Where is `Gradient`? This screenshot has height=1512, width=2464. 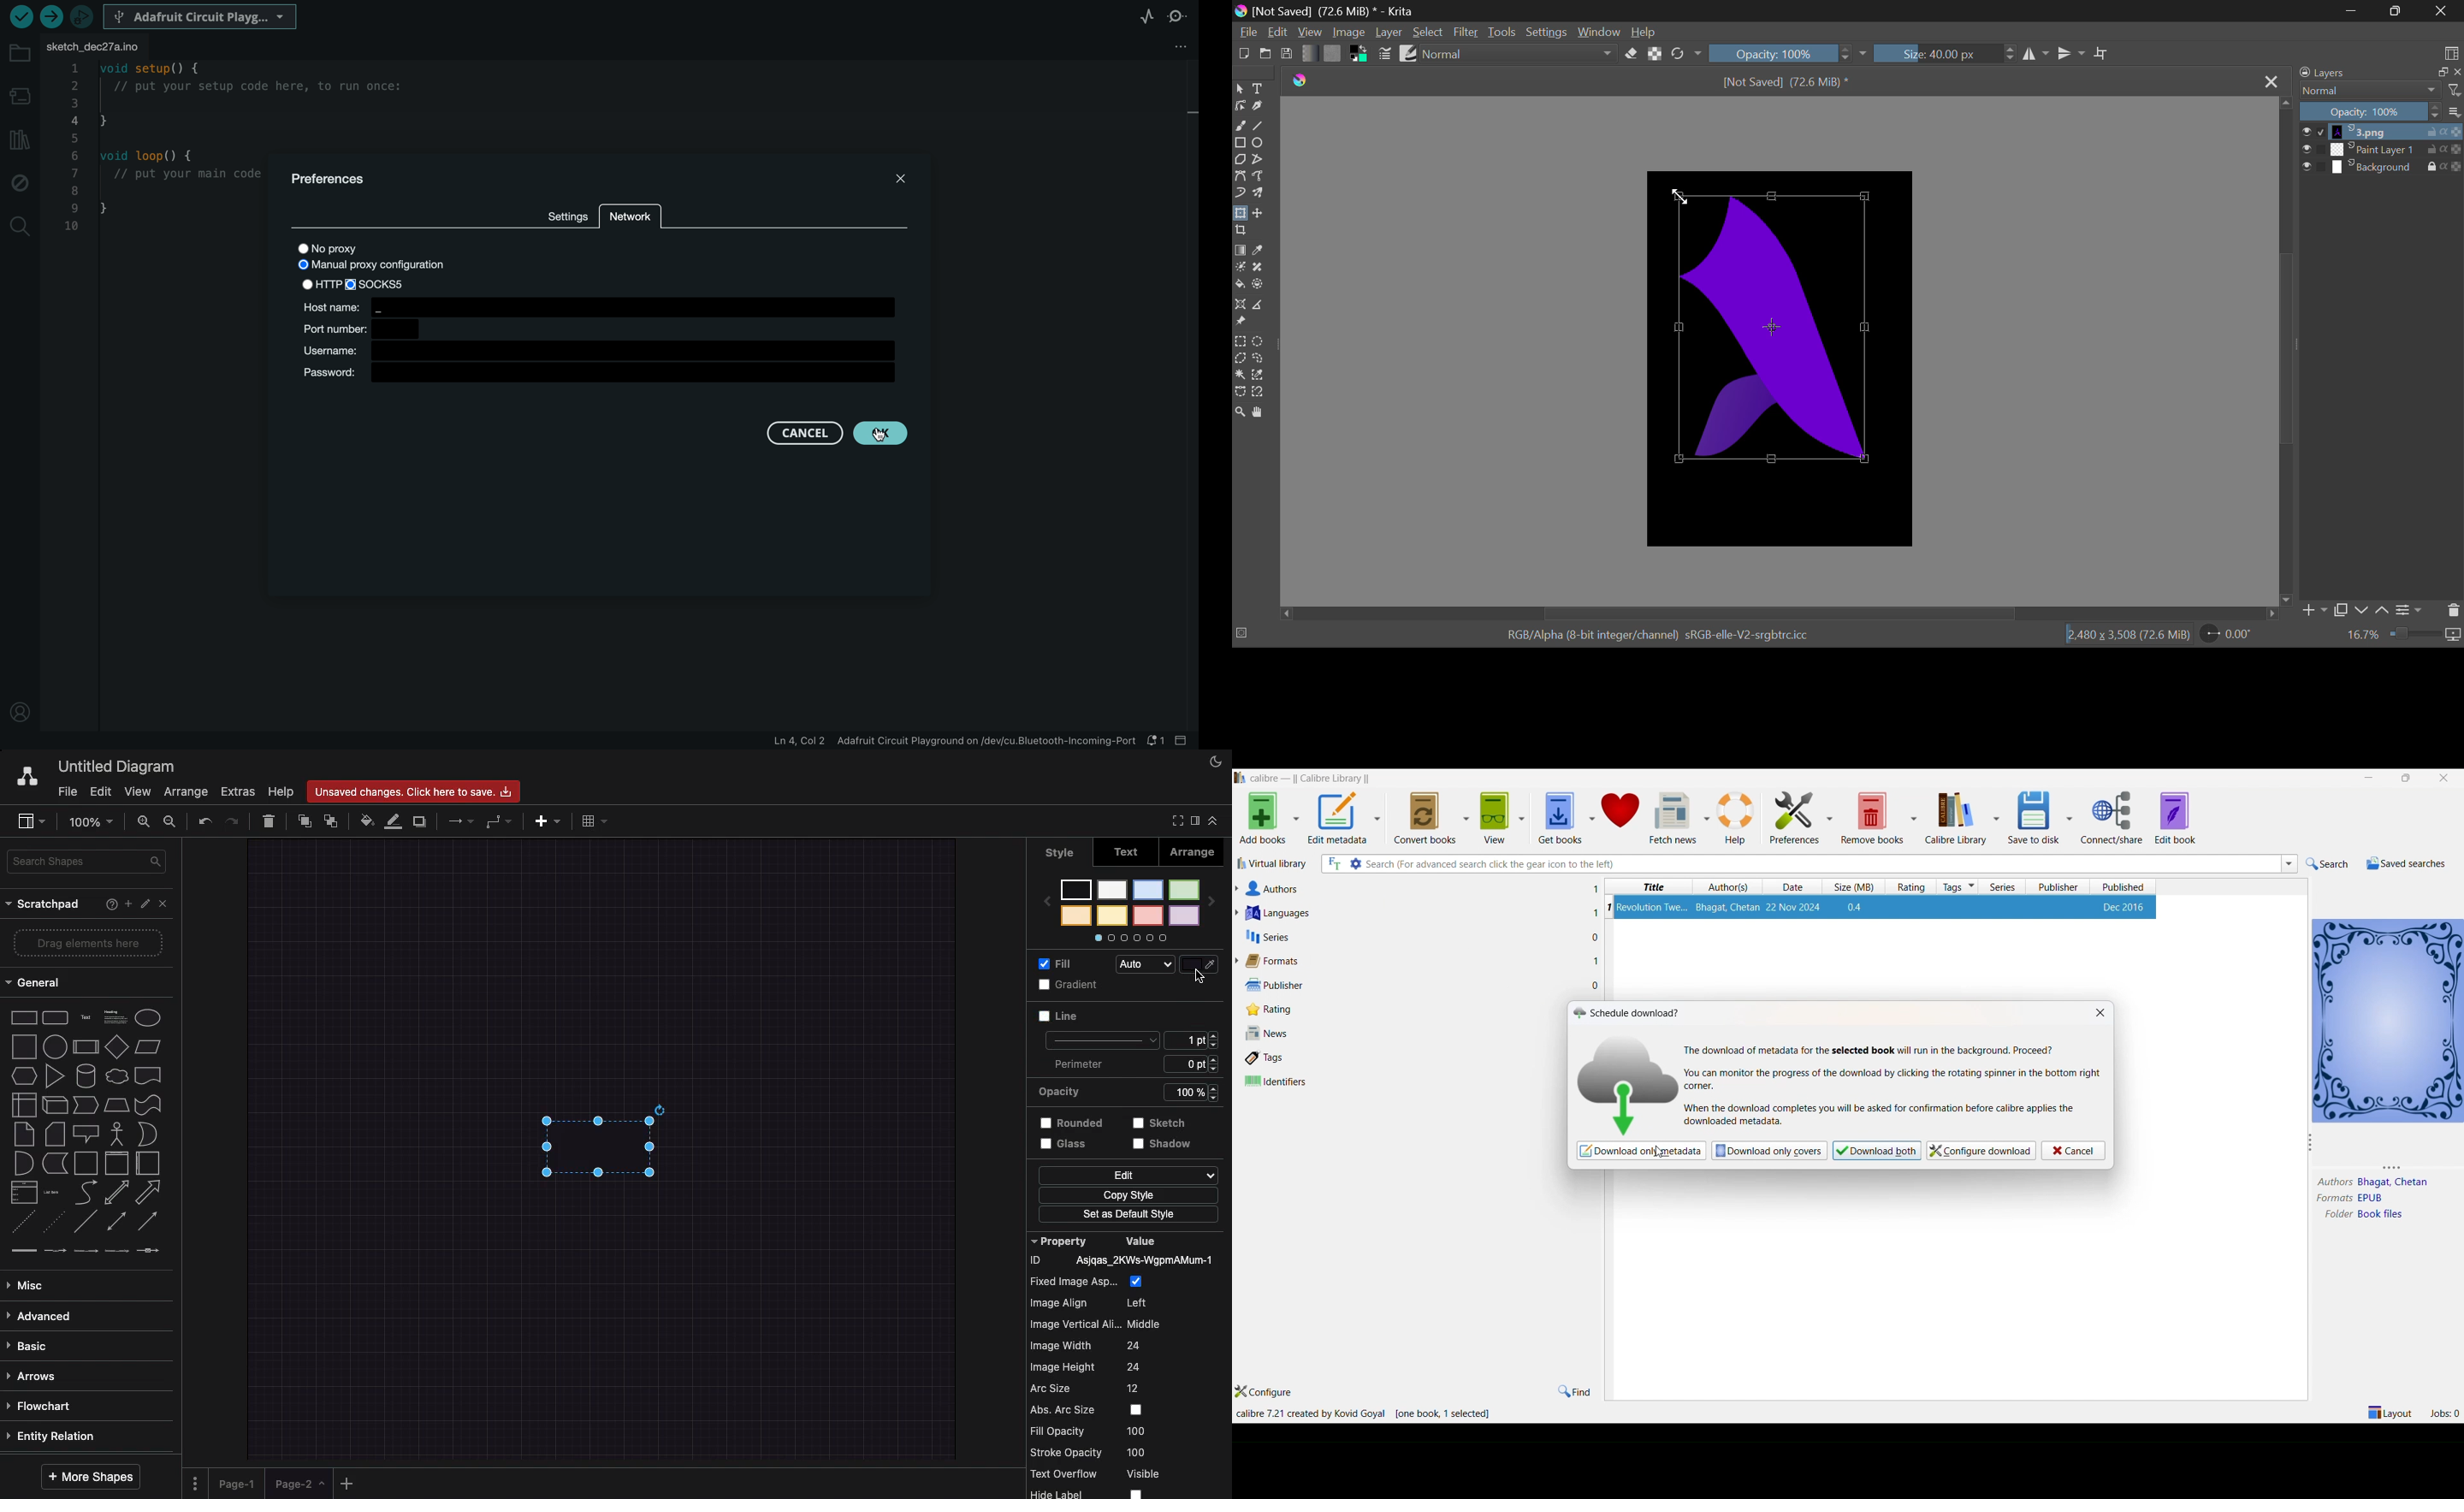
Gradient is located at coordinates (1071, 985).